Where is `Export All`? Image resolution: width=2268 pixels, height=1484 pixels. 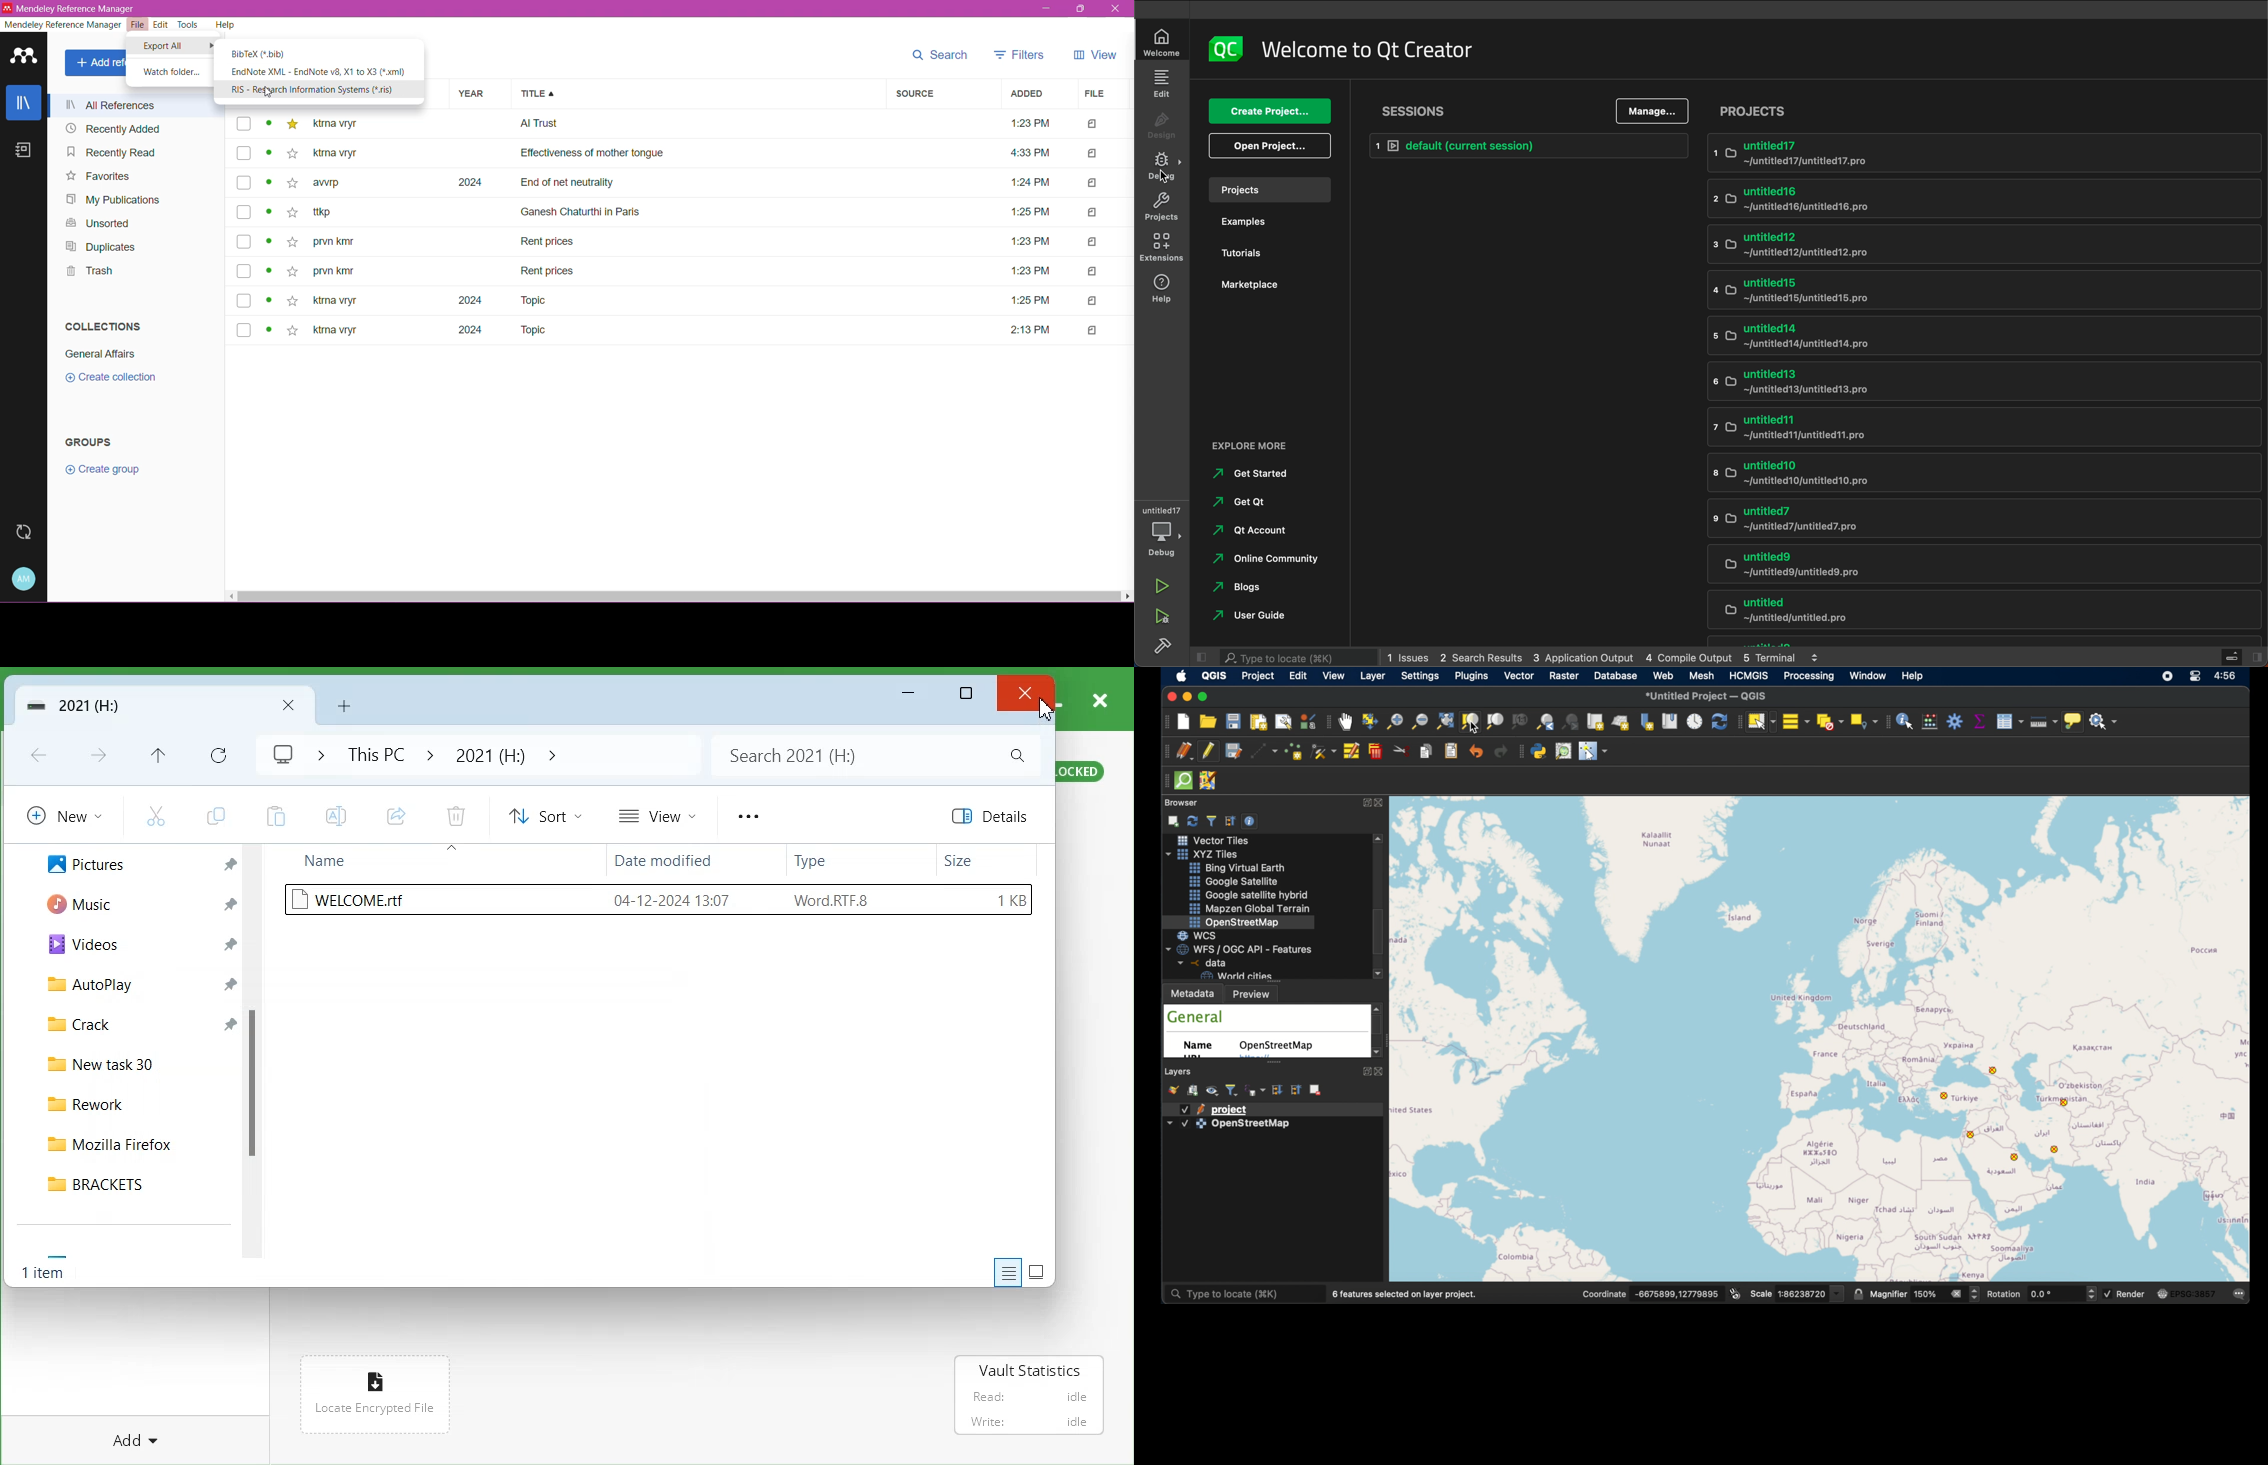 Export All is located at coordinates (164, 47).